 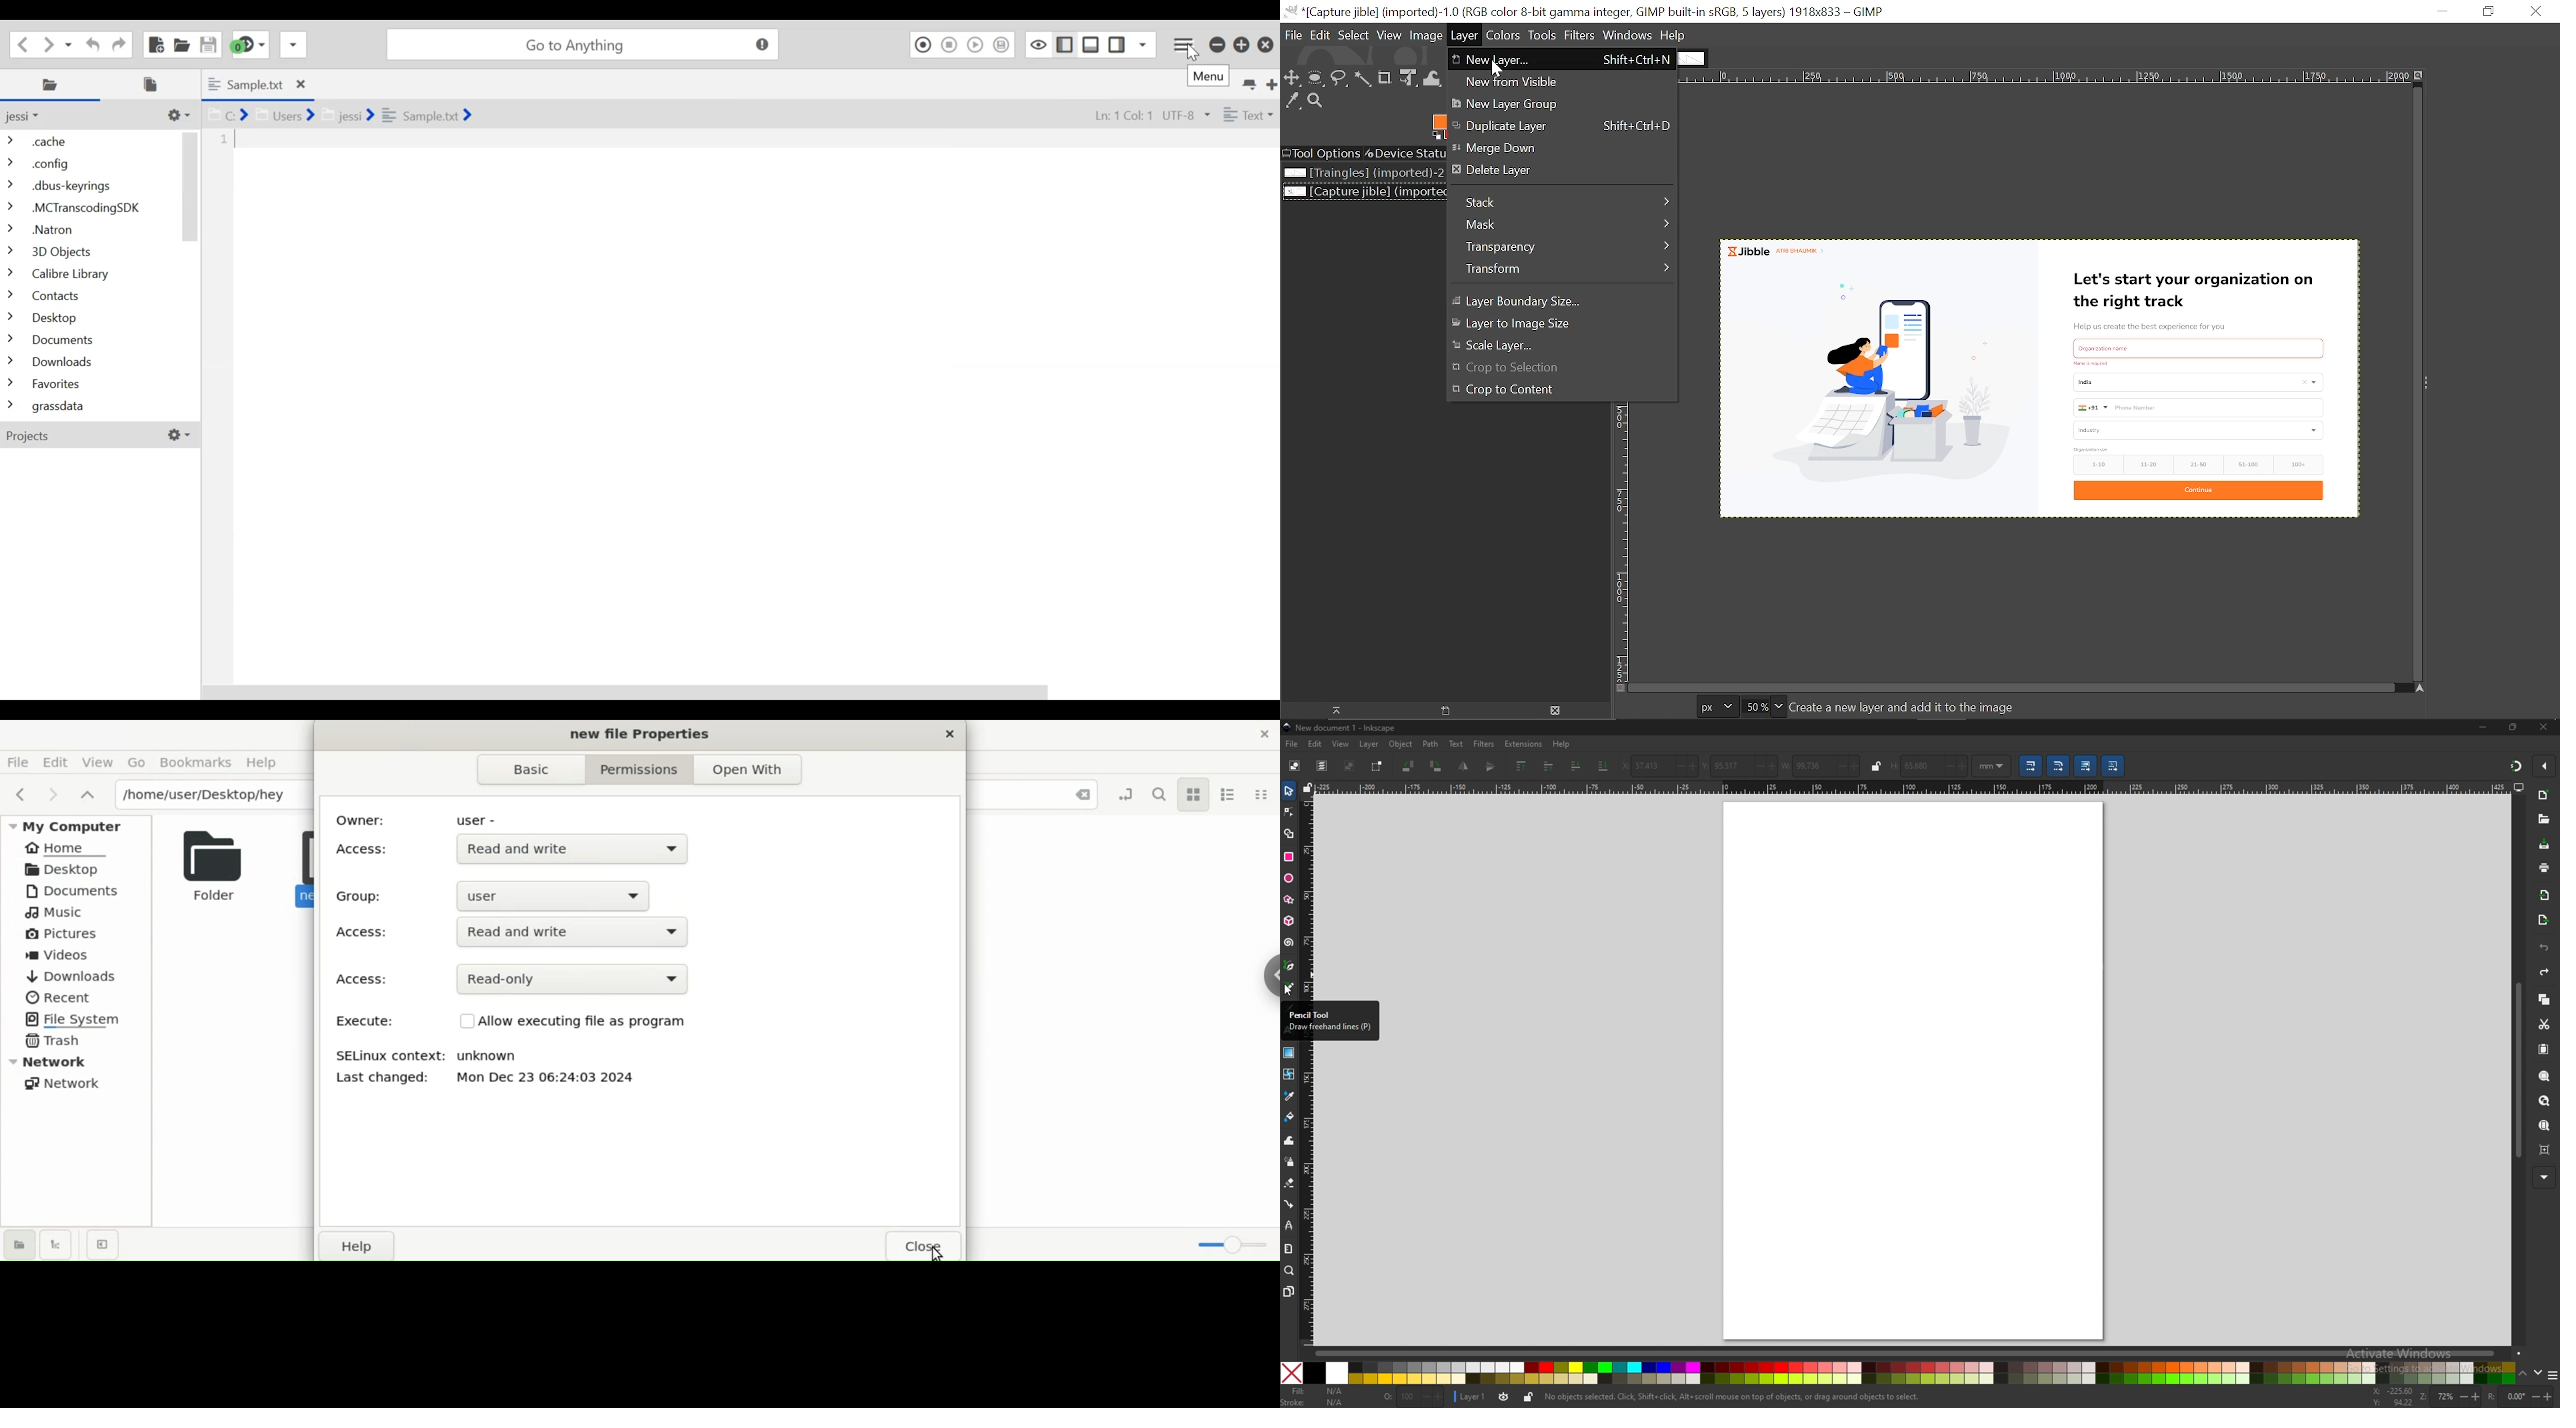 I want to click on Go, so click(x=135, y=762).